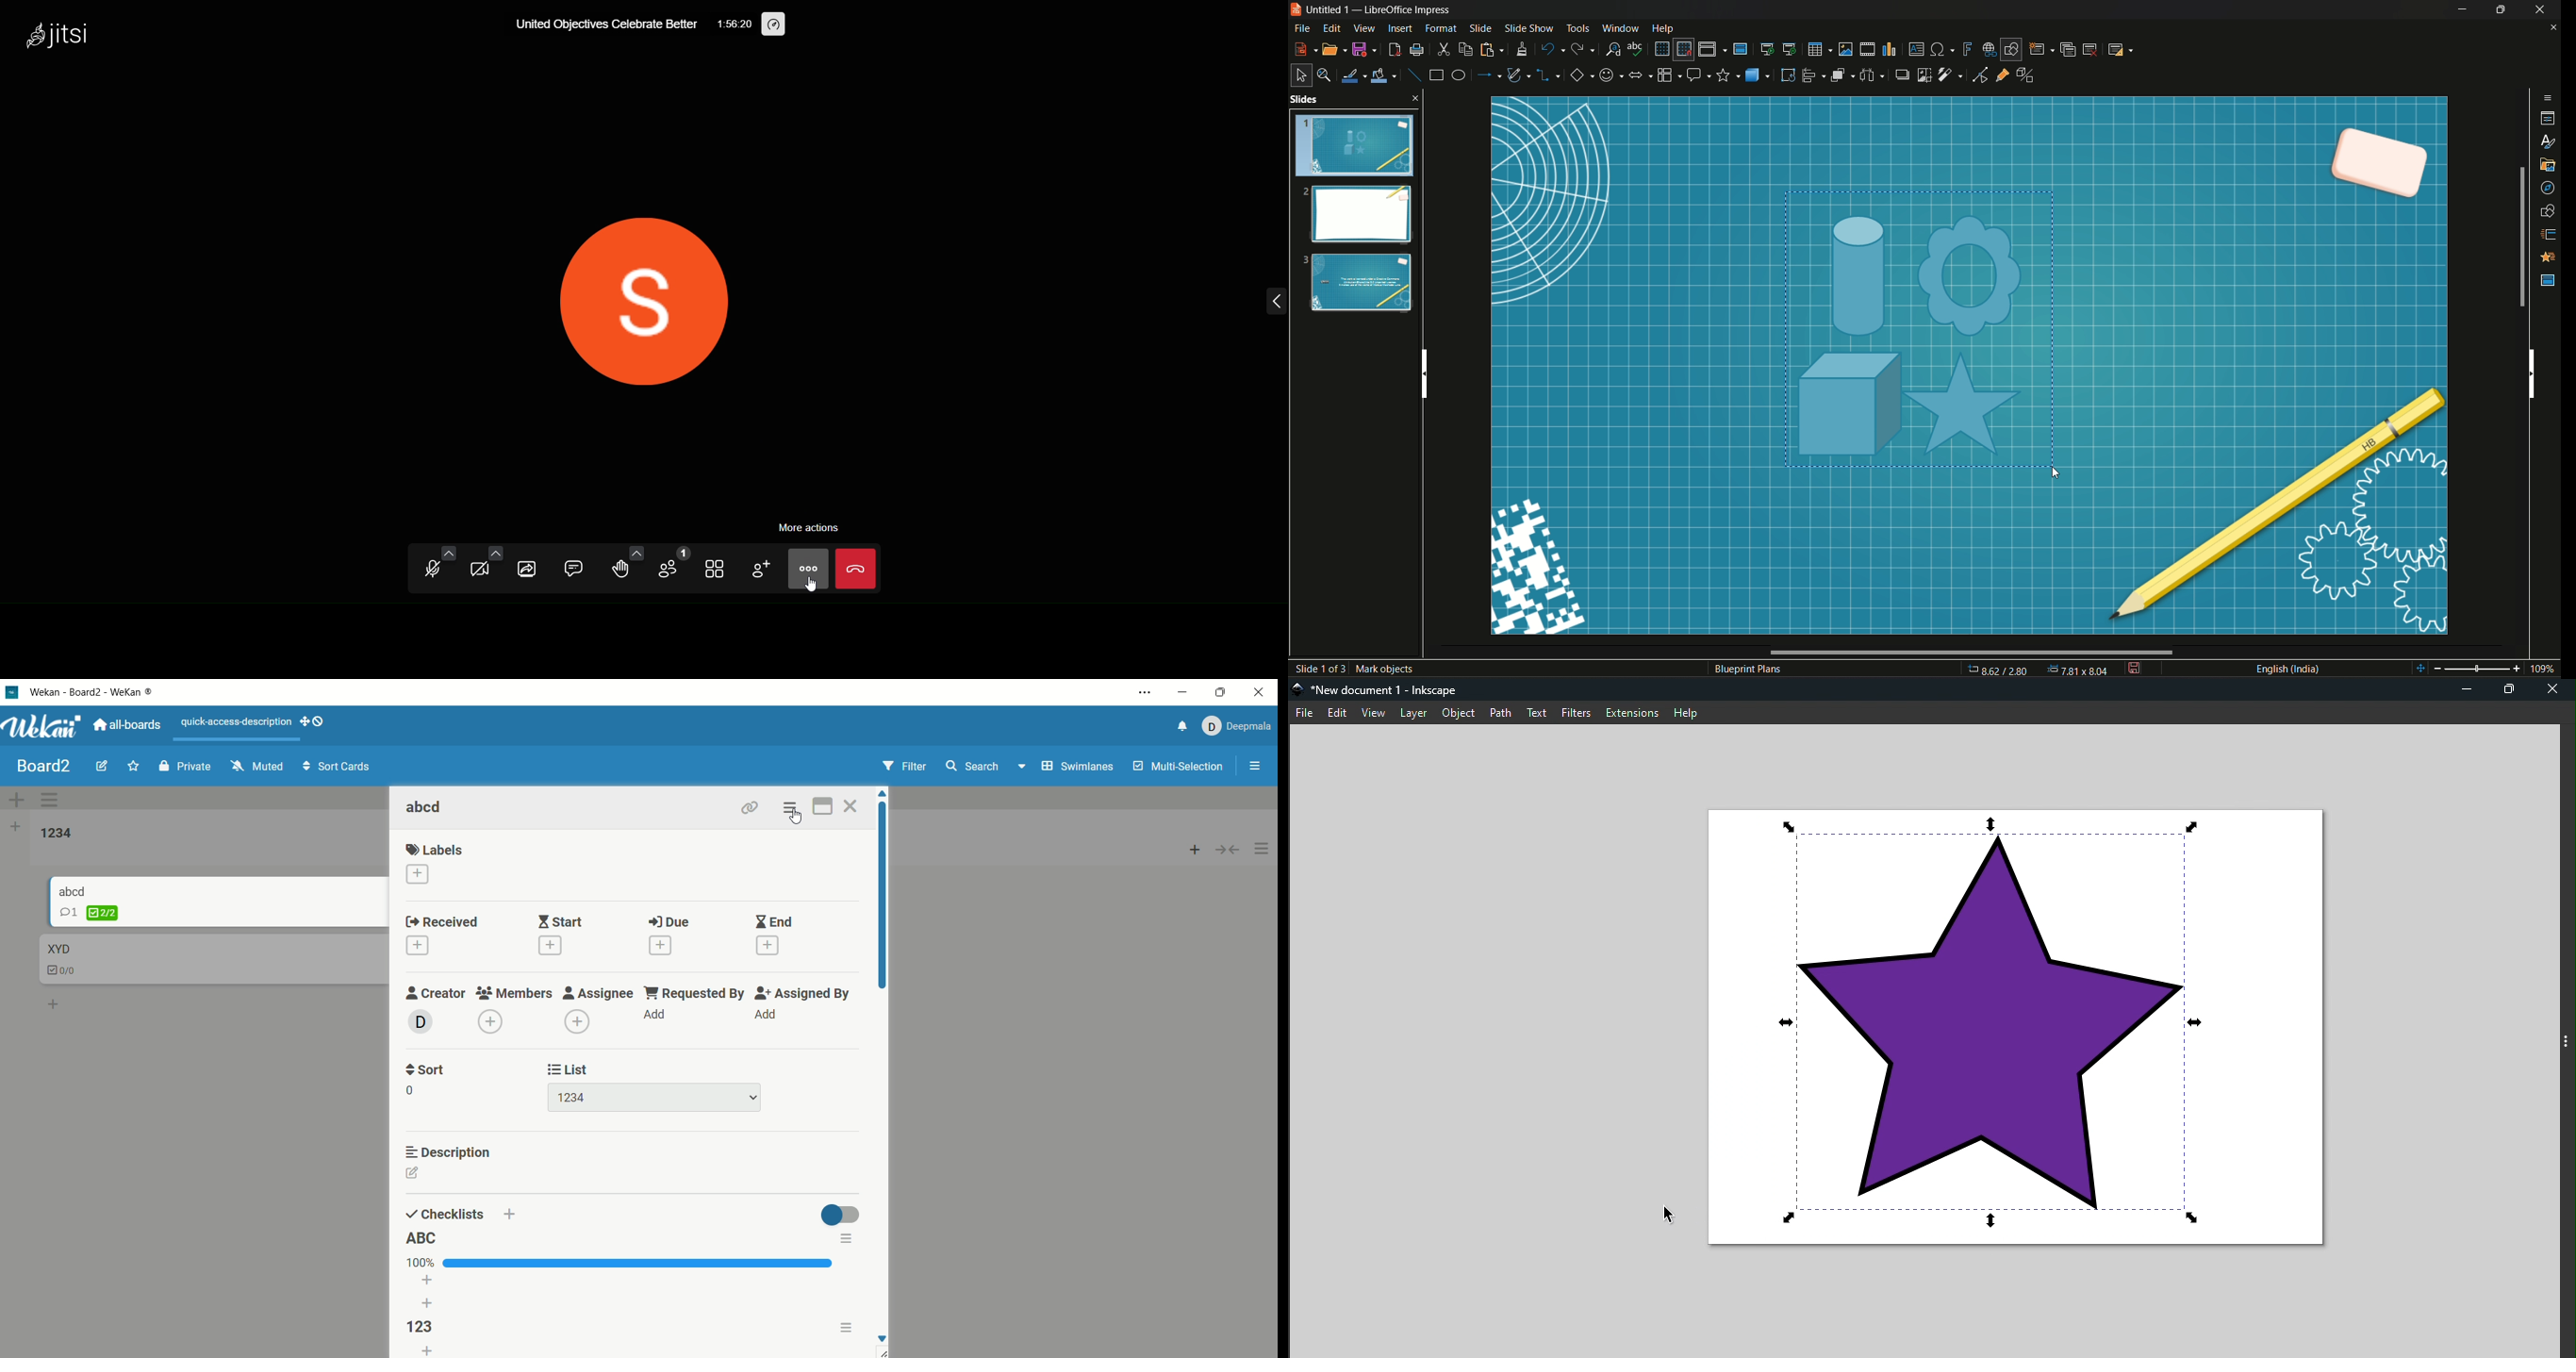 The width and height of the screenshot is (2576, 1372). I want to click on delete slide, so click(2090, 49).